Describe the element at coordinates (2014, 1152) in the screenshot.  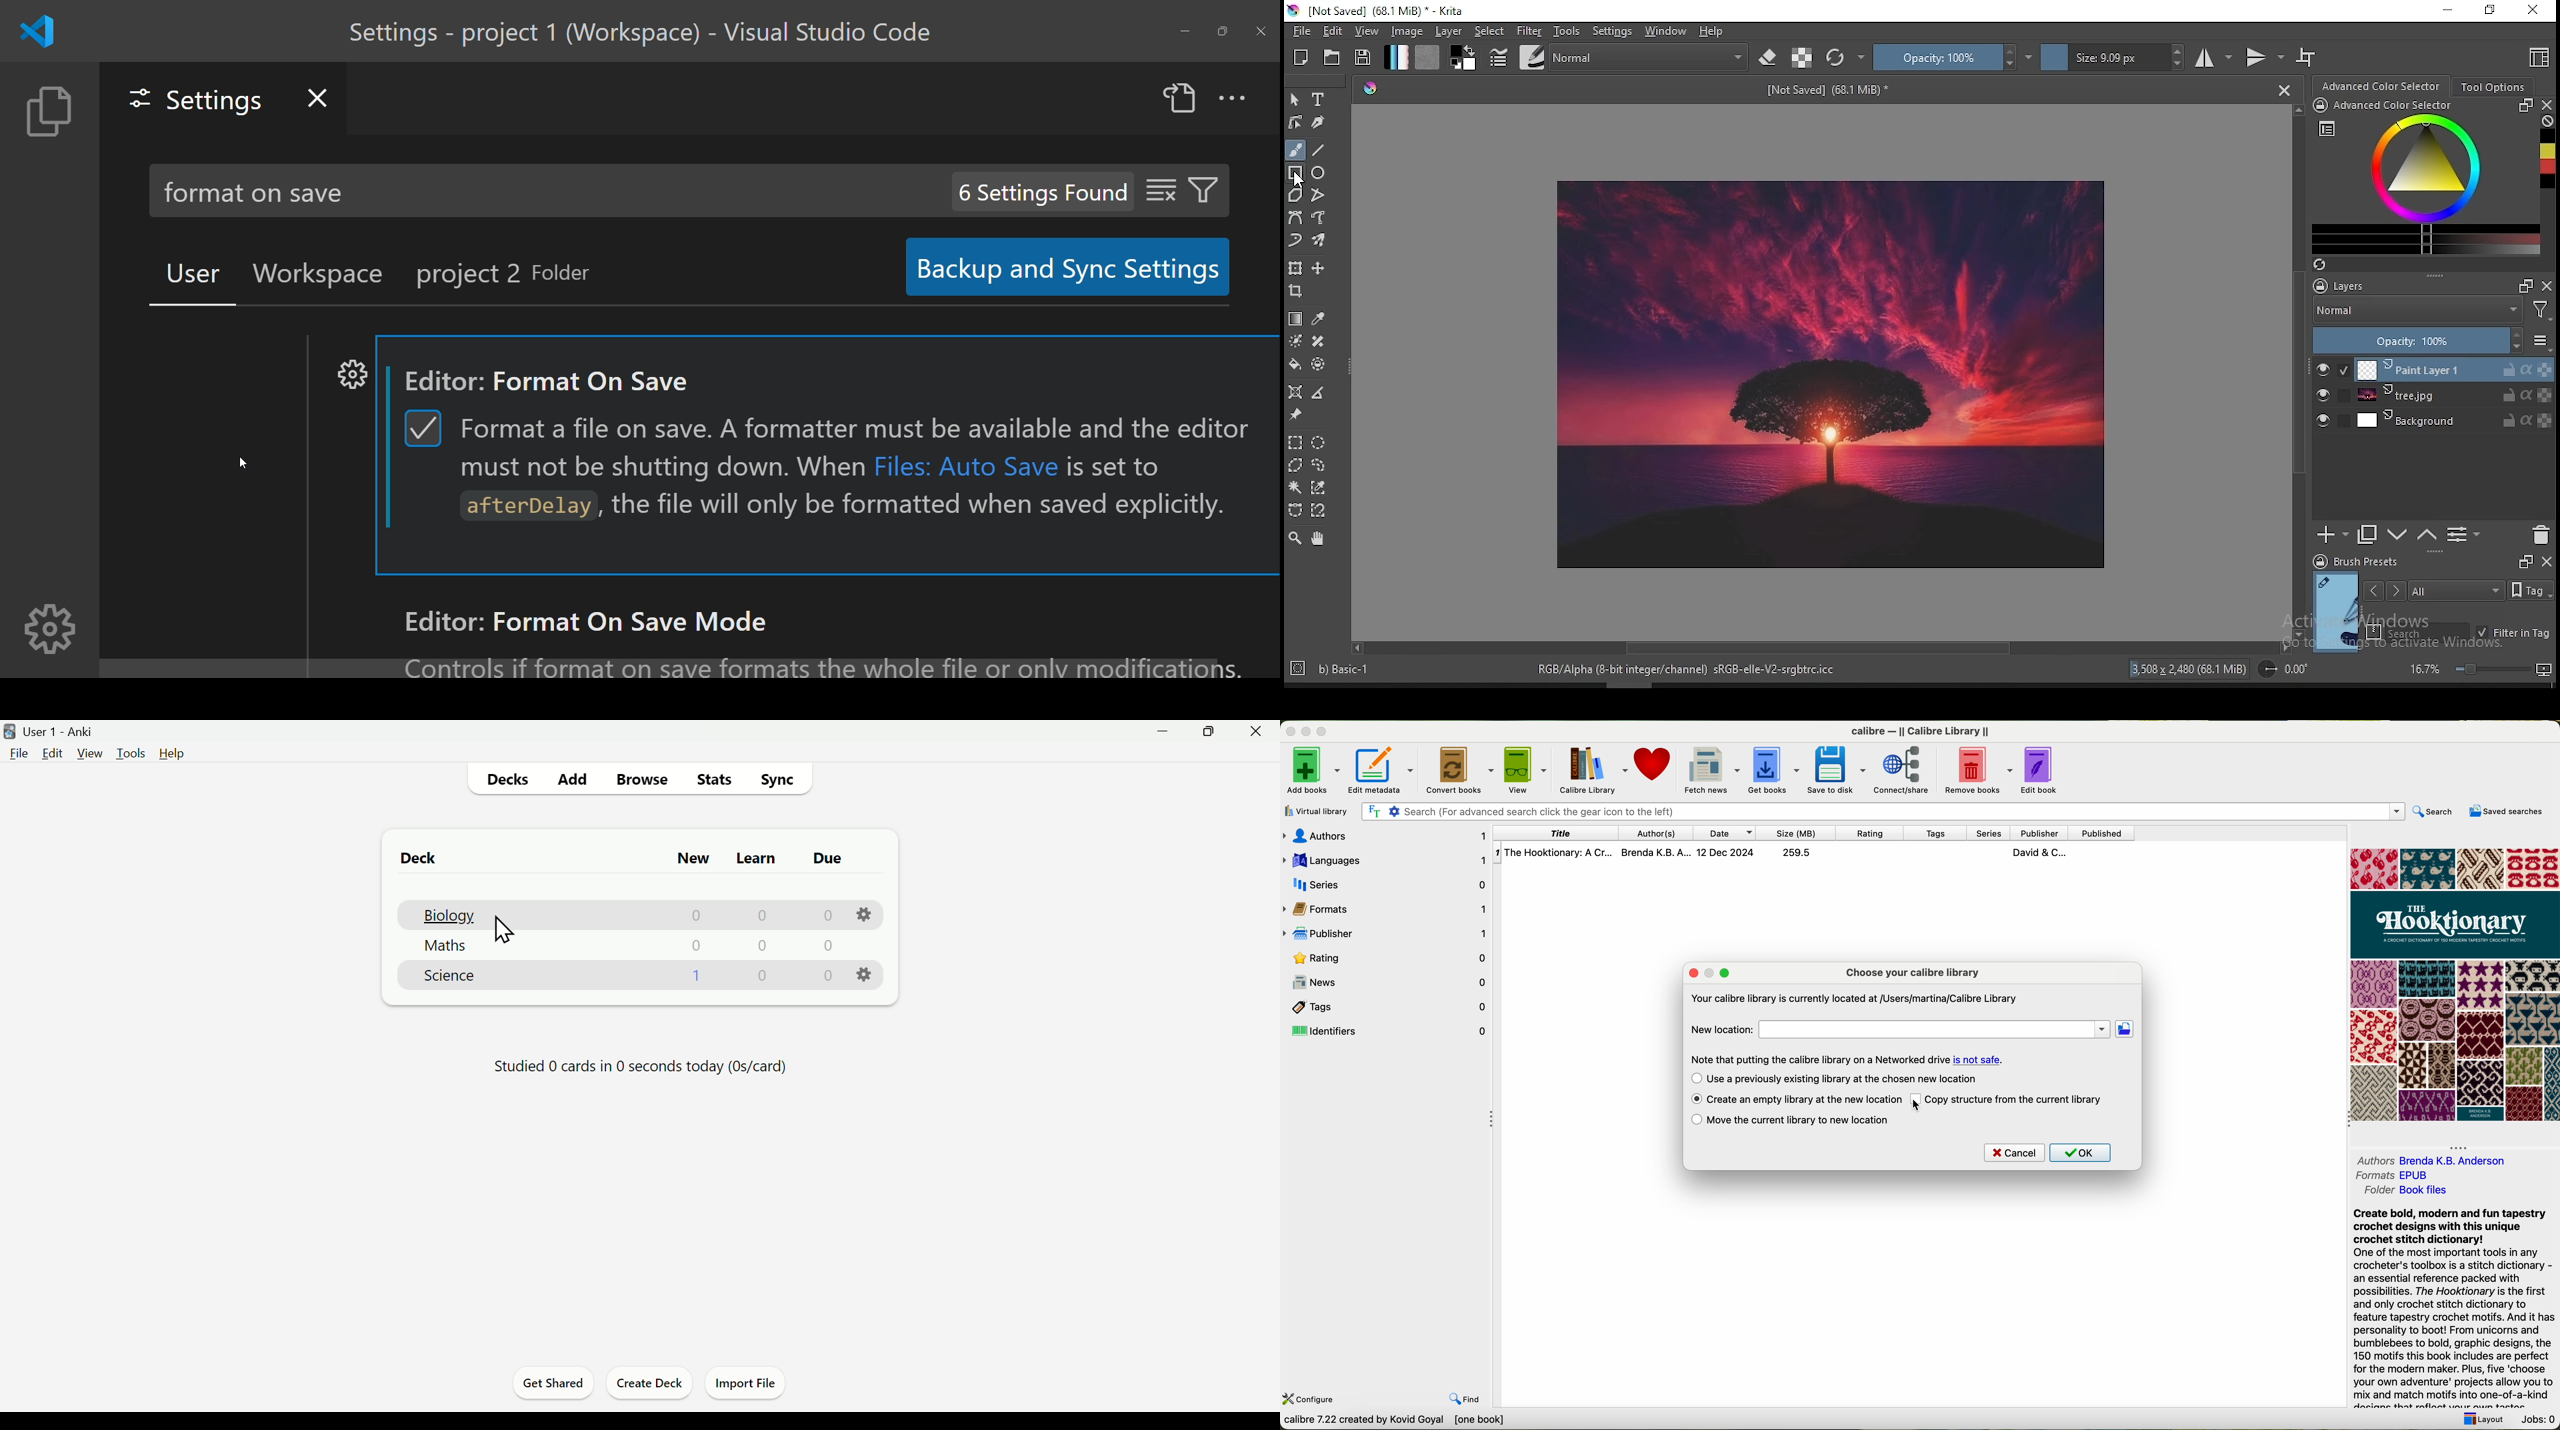
I see `cancel` at that location.